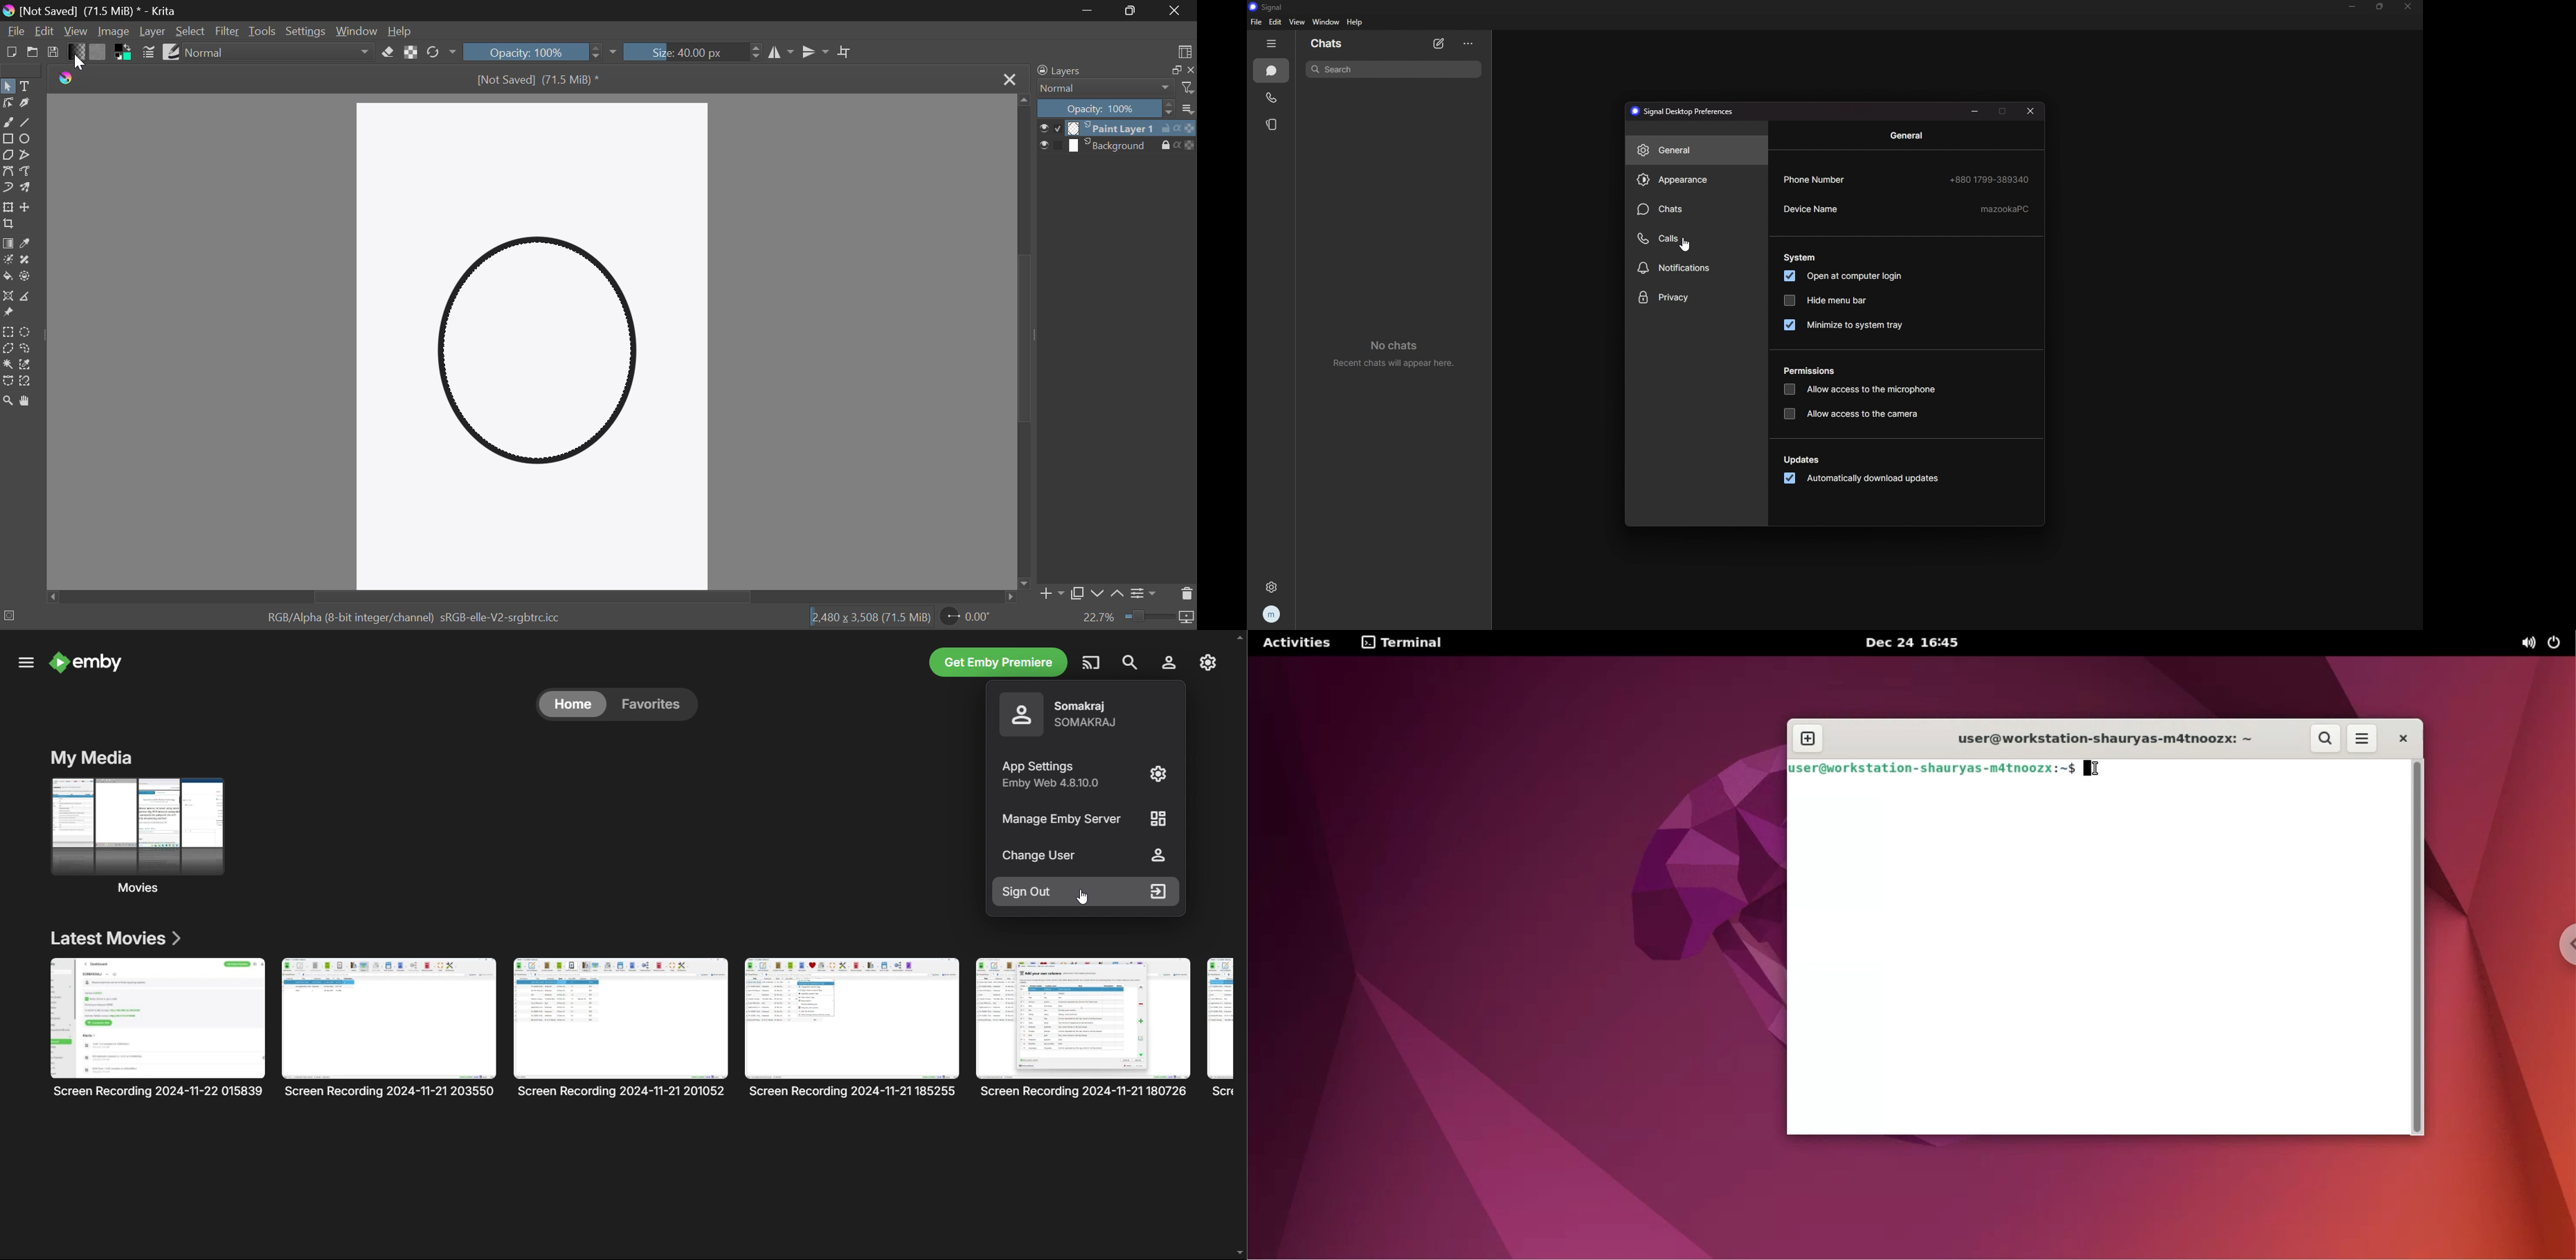 The height and width of the screenshot is (1260, 2576). I want to click on new chat, so click(1440, 45).